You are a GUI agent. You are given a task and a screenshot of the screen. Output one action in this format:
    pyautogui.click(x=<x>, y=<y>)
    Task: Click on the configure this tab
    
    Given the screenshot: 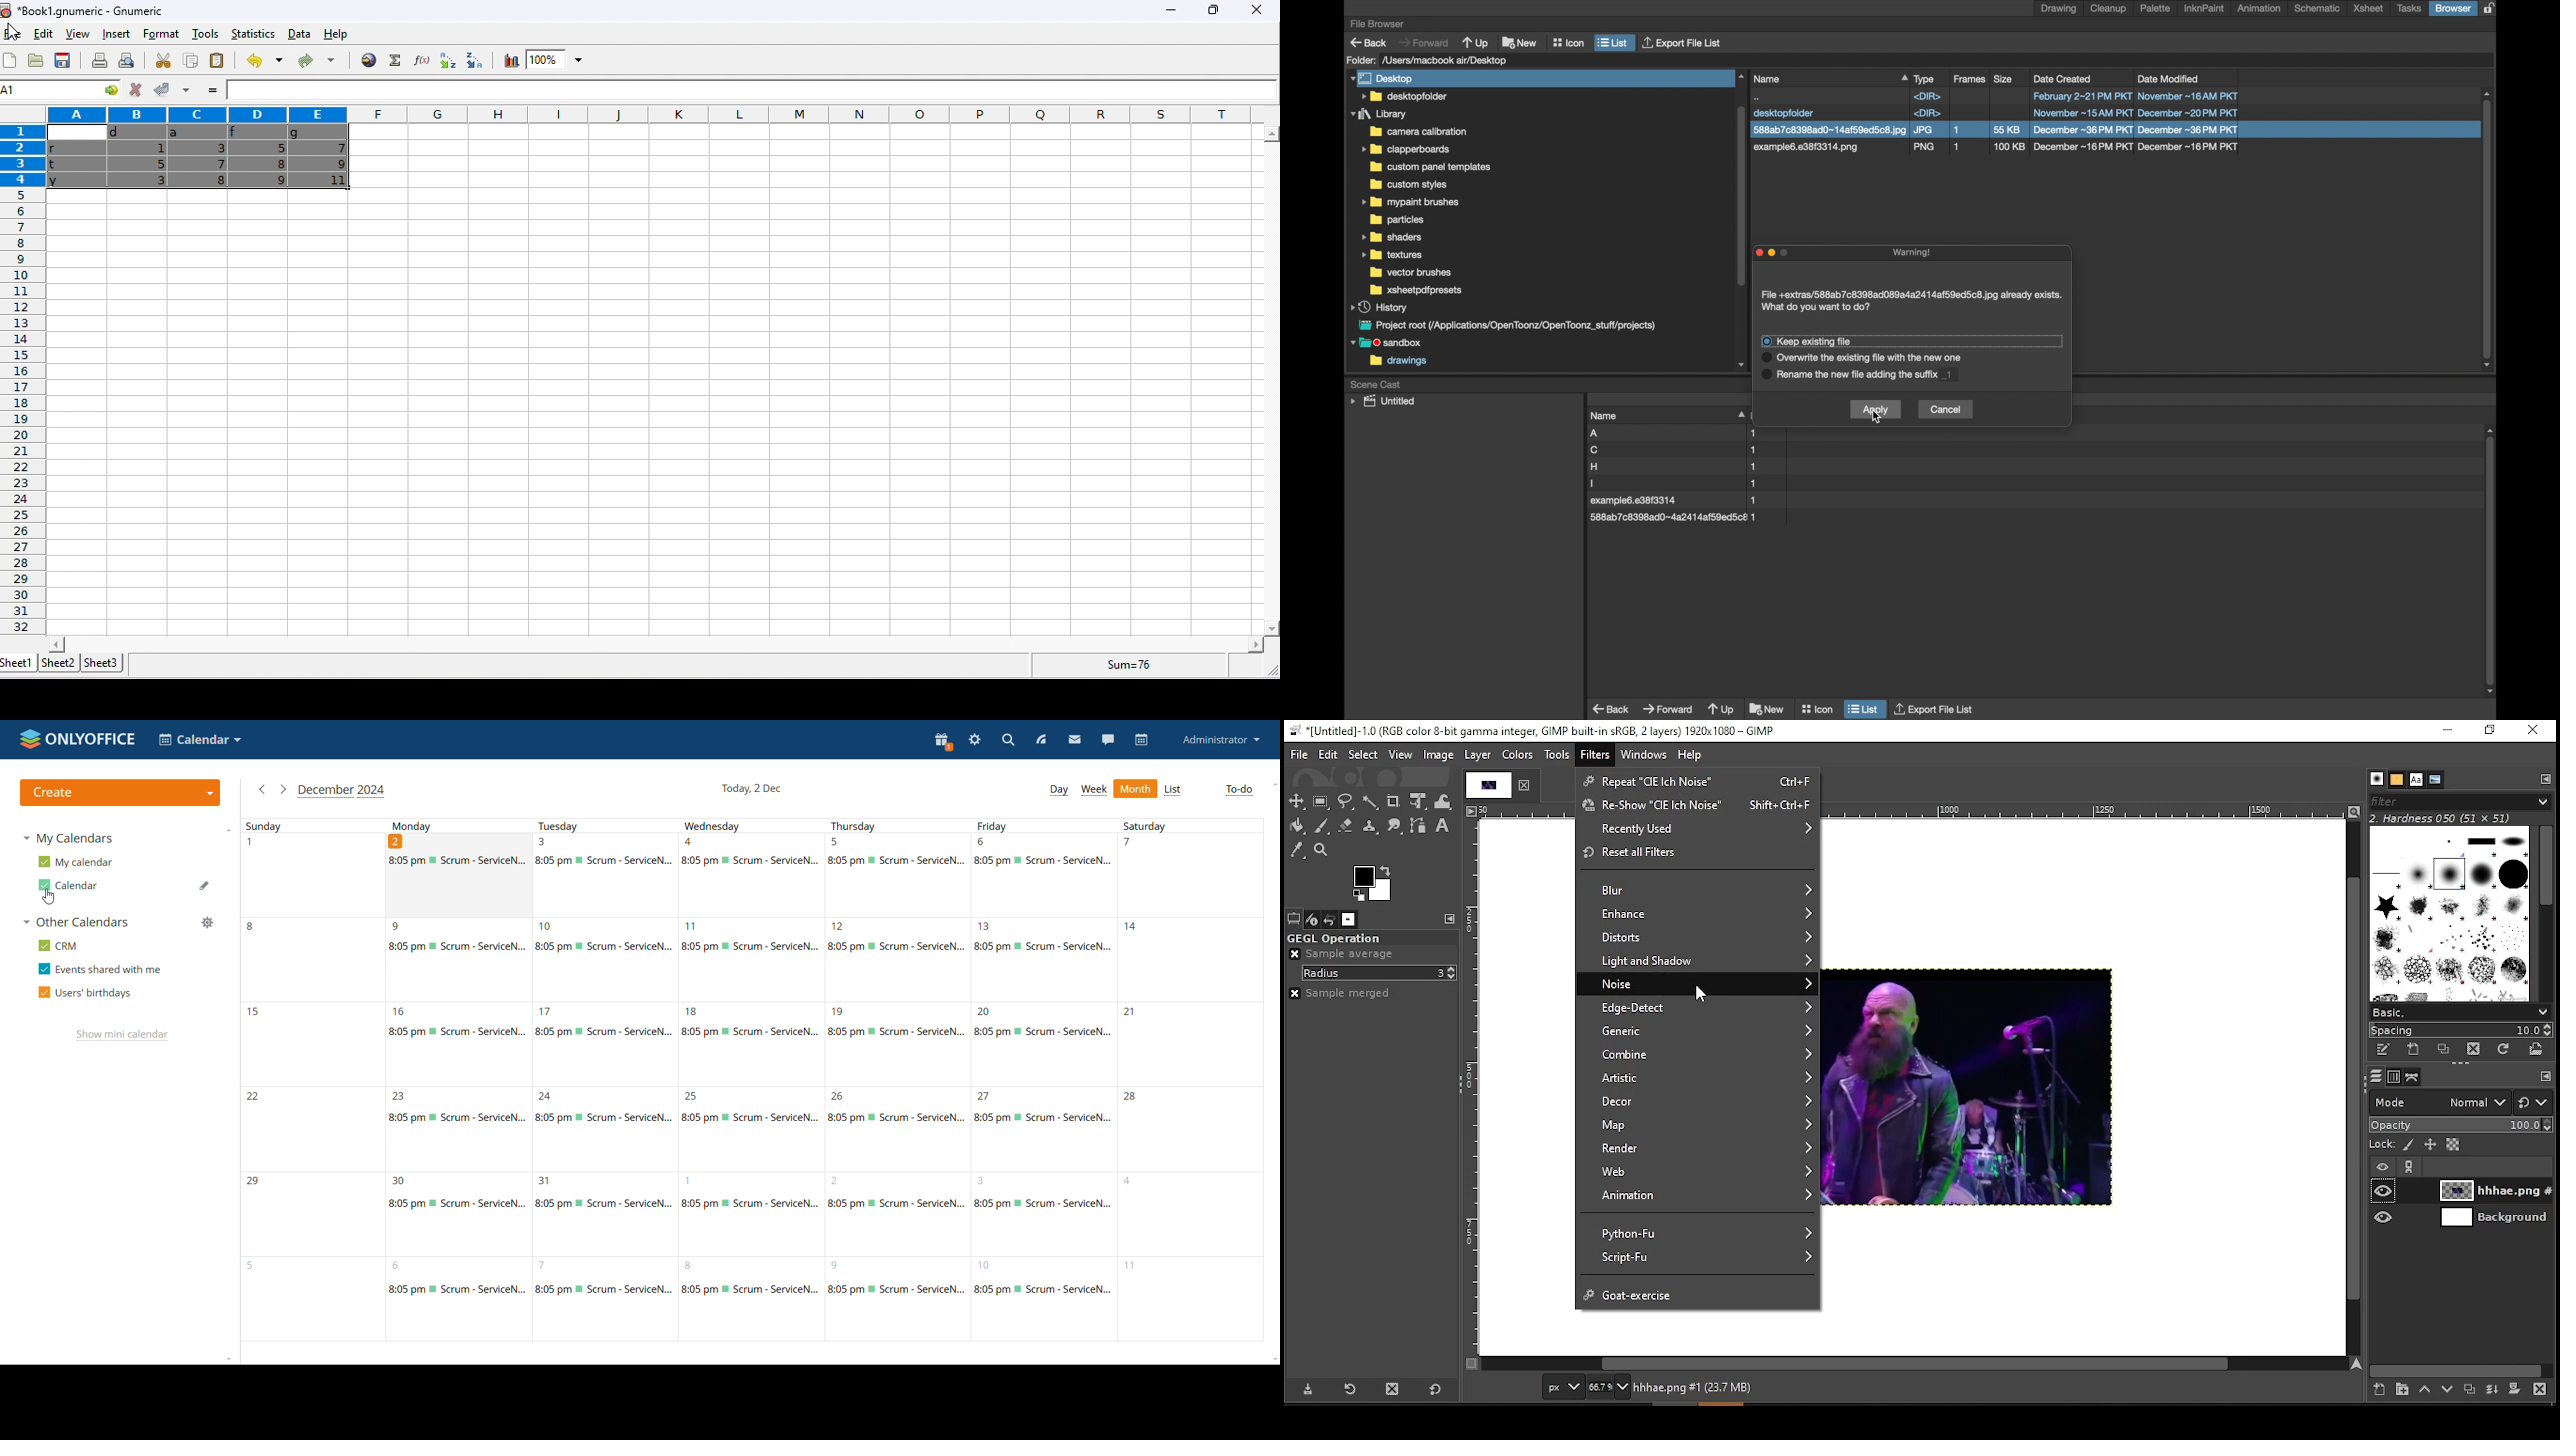 What is the action you would take?
    pyautogui.click(x=2544, y=1076)
    